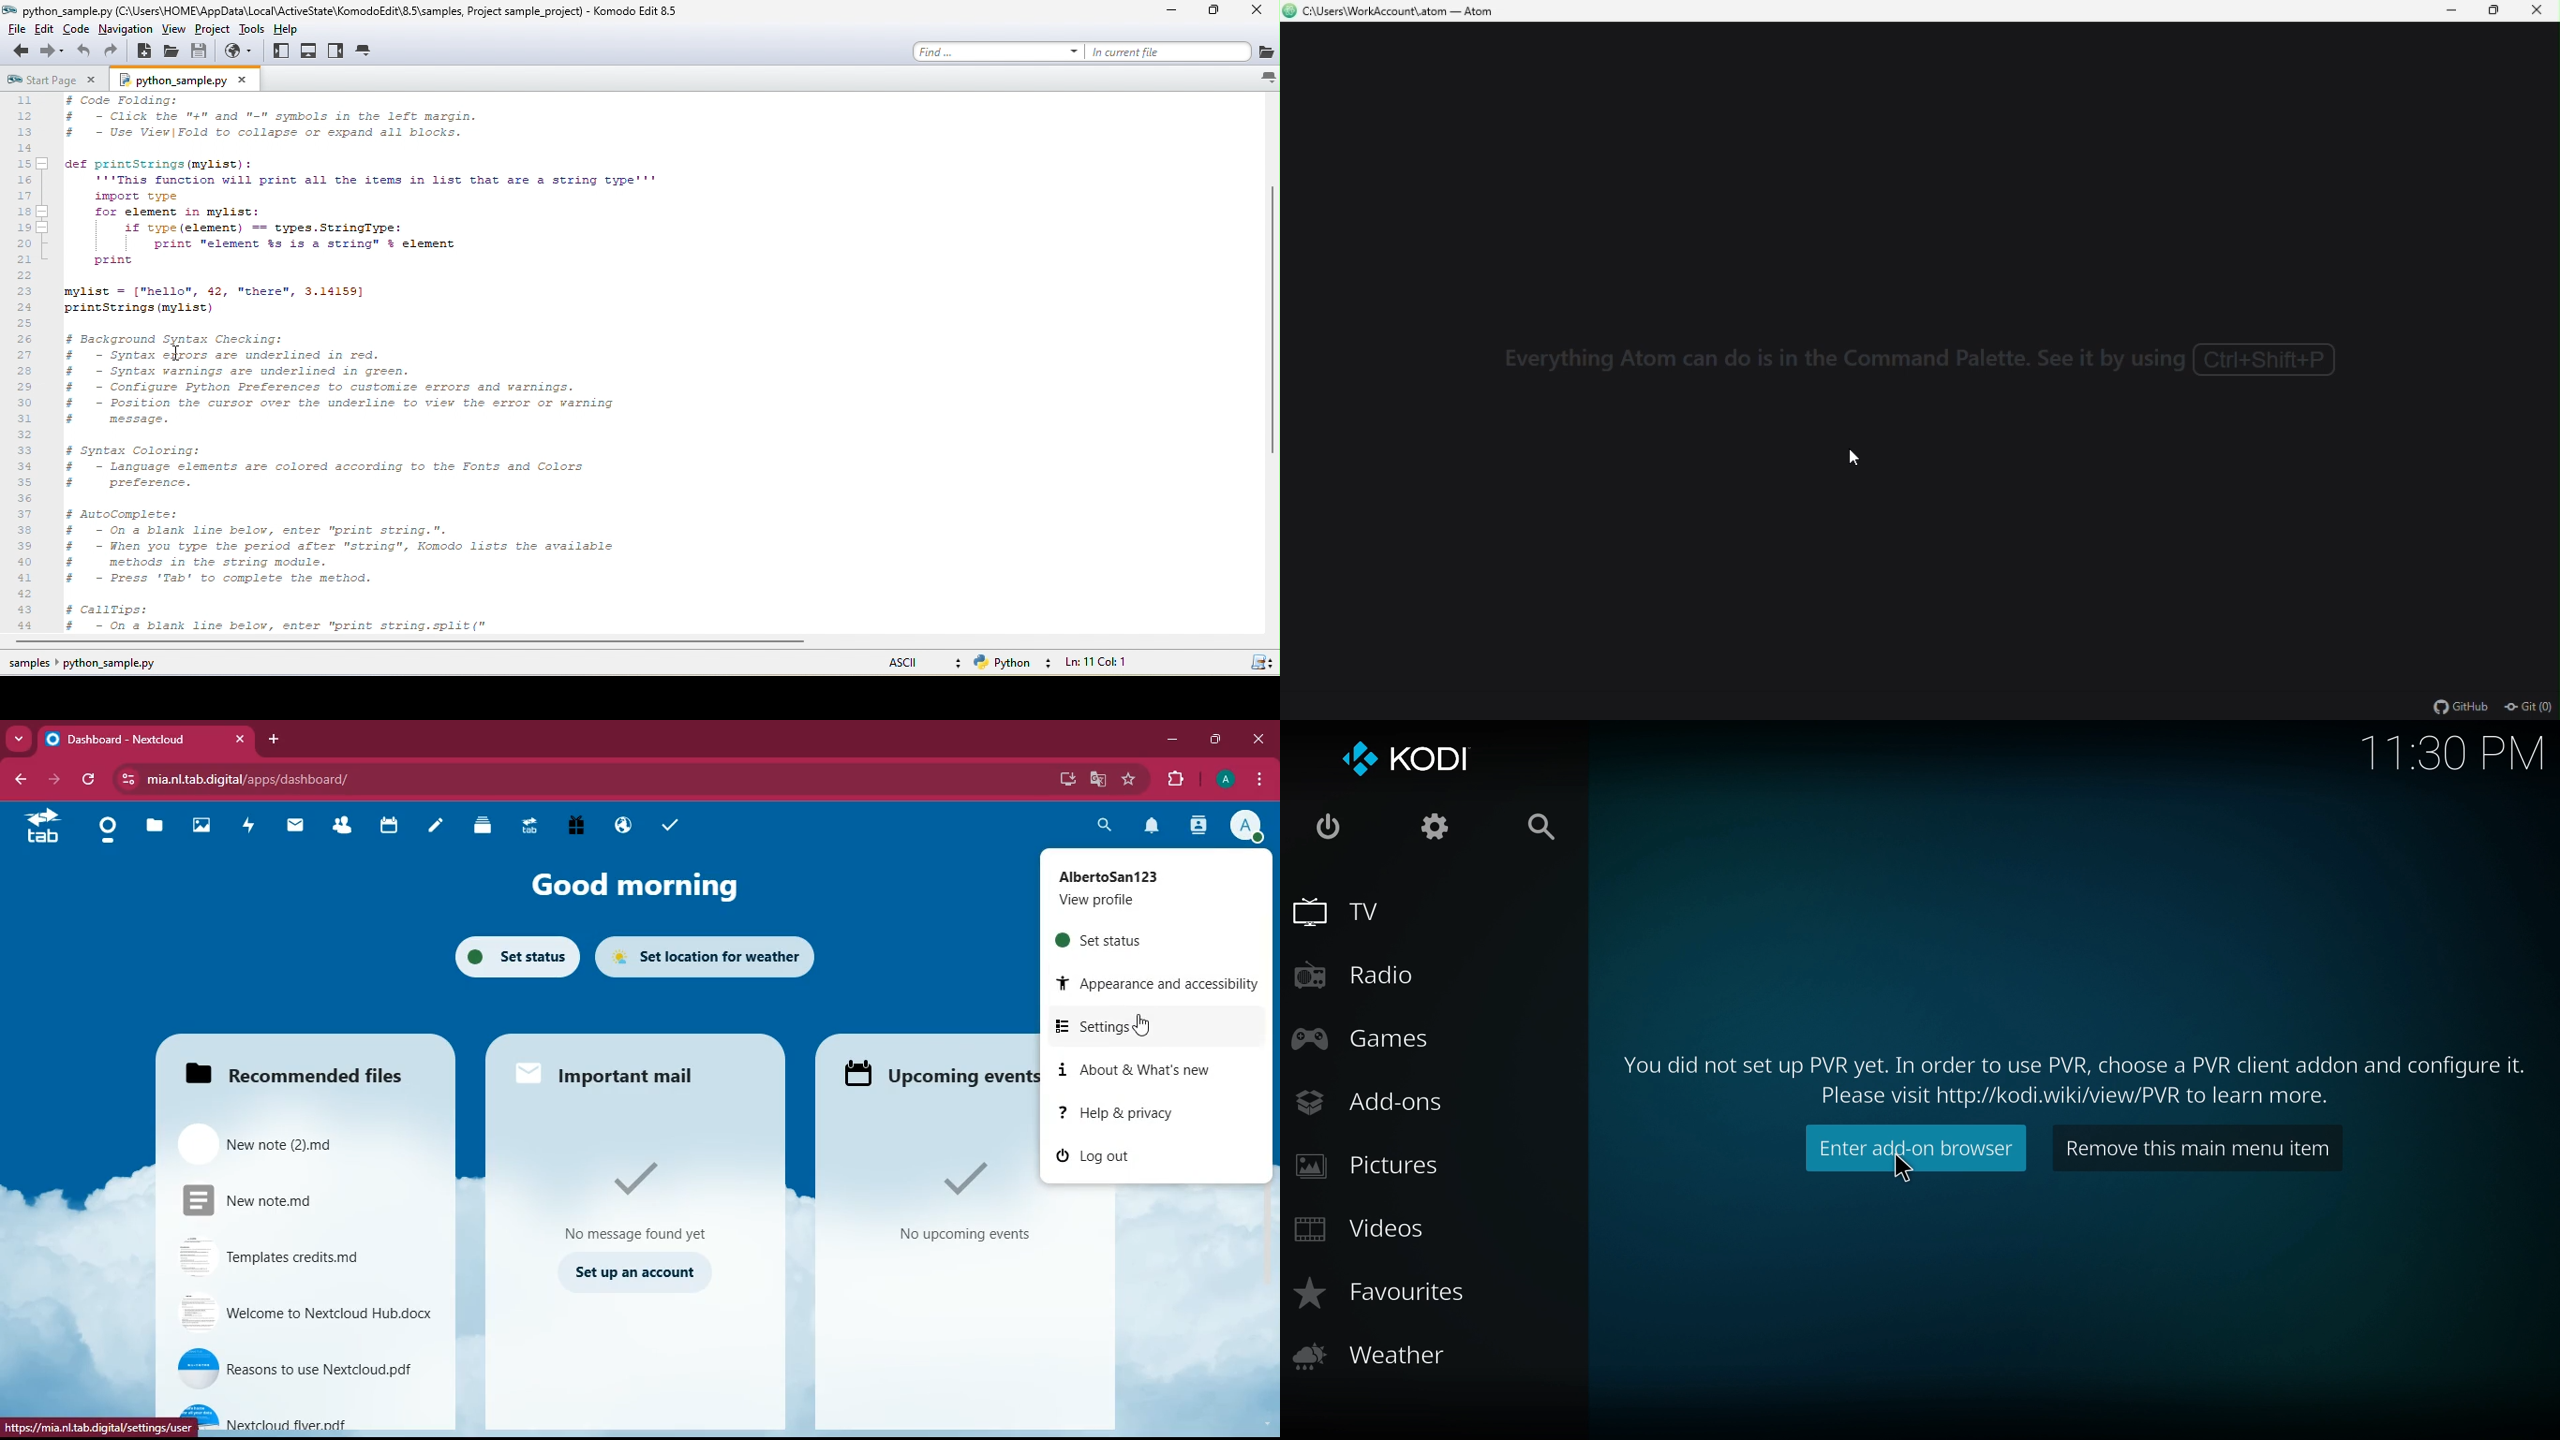 This screenshot has height=1456, width=2576. What do you see at coordinates (1156, 984) in the screenshot?
I see `appearance and accessibility` at bounding box center [1156, 984].